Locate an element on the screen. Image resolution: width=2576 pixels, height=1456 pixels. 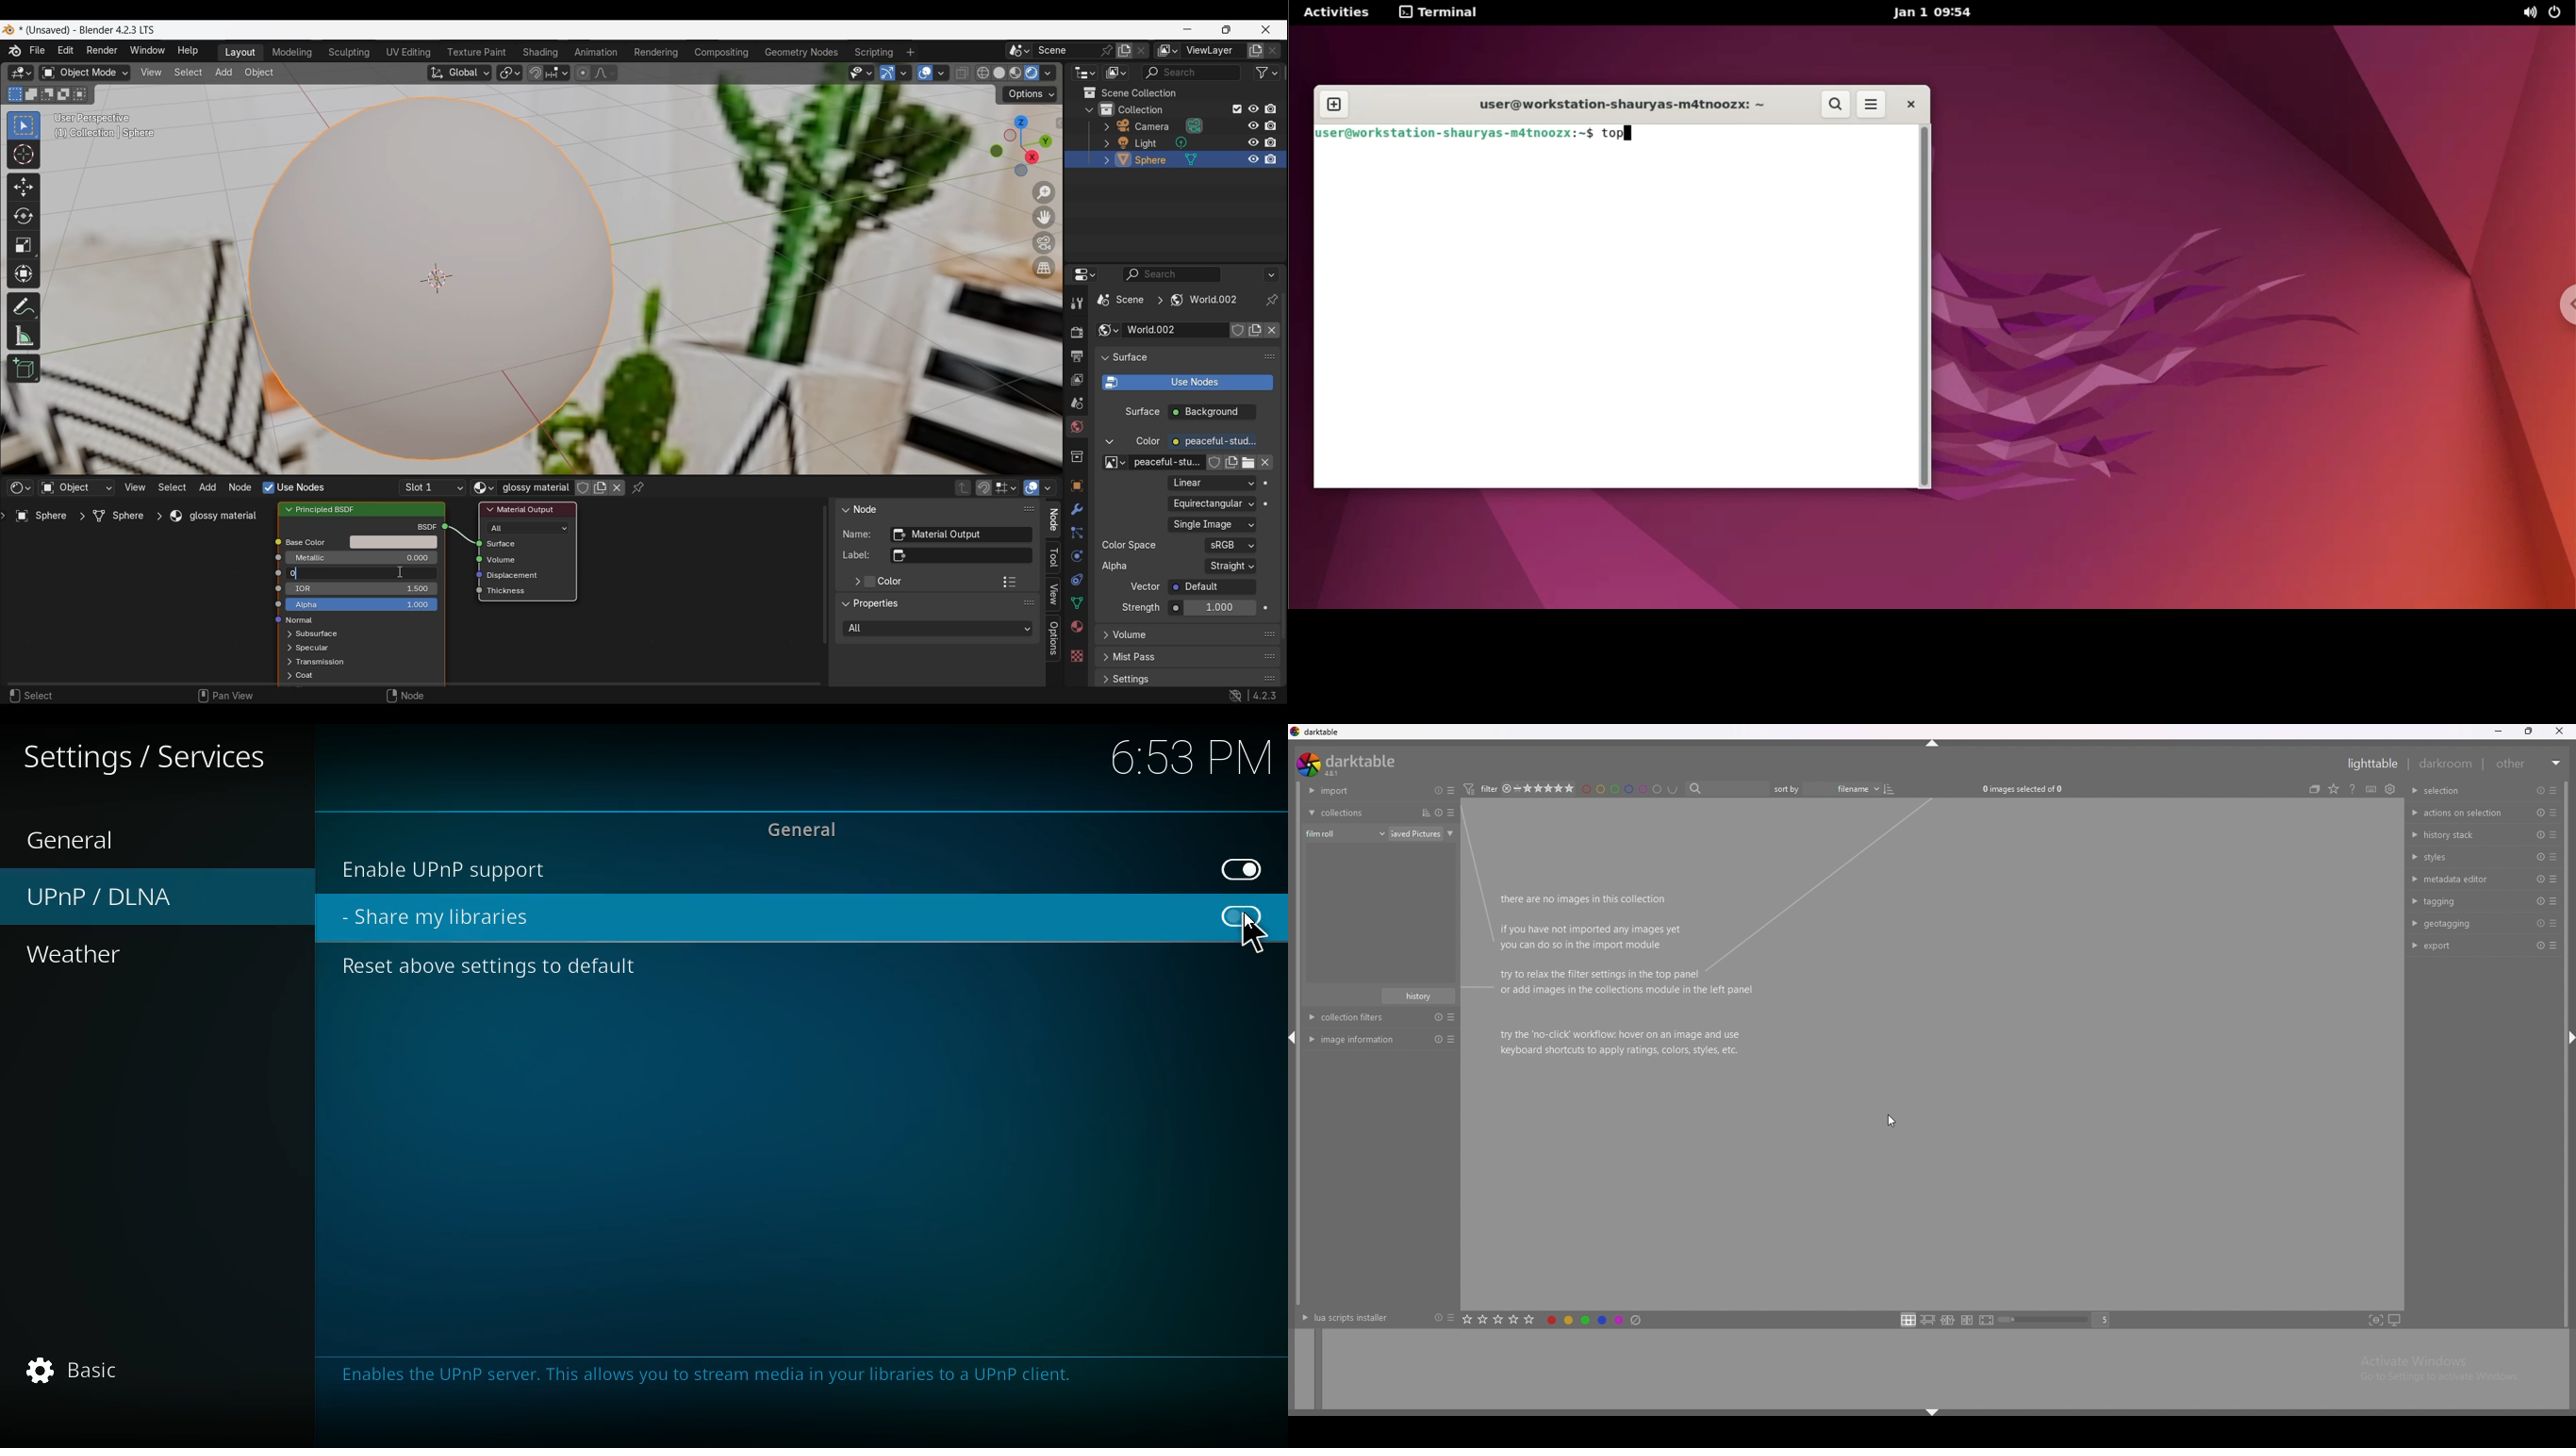
settings / services is located at coordinates (158, 757).